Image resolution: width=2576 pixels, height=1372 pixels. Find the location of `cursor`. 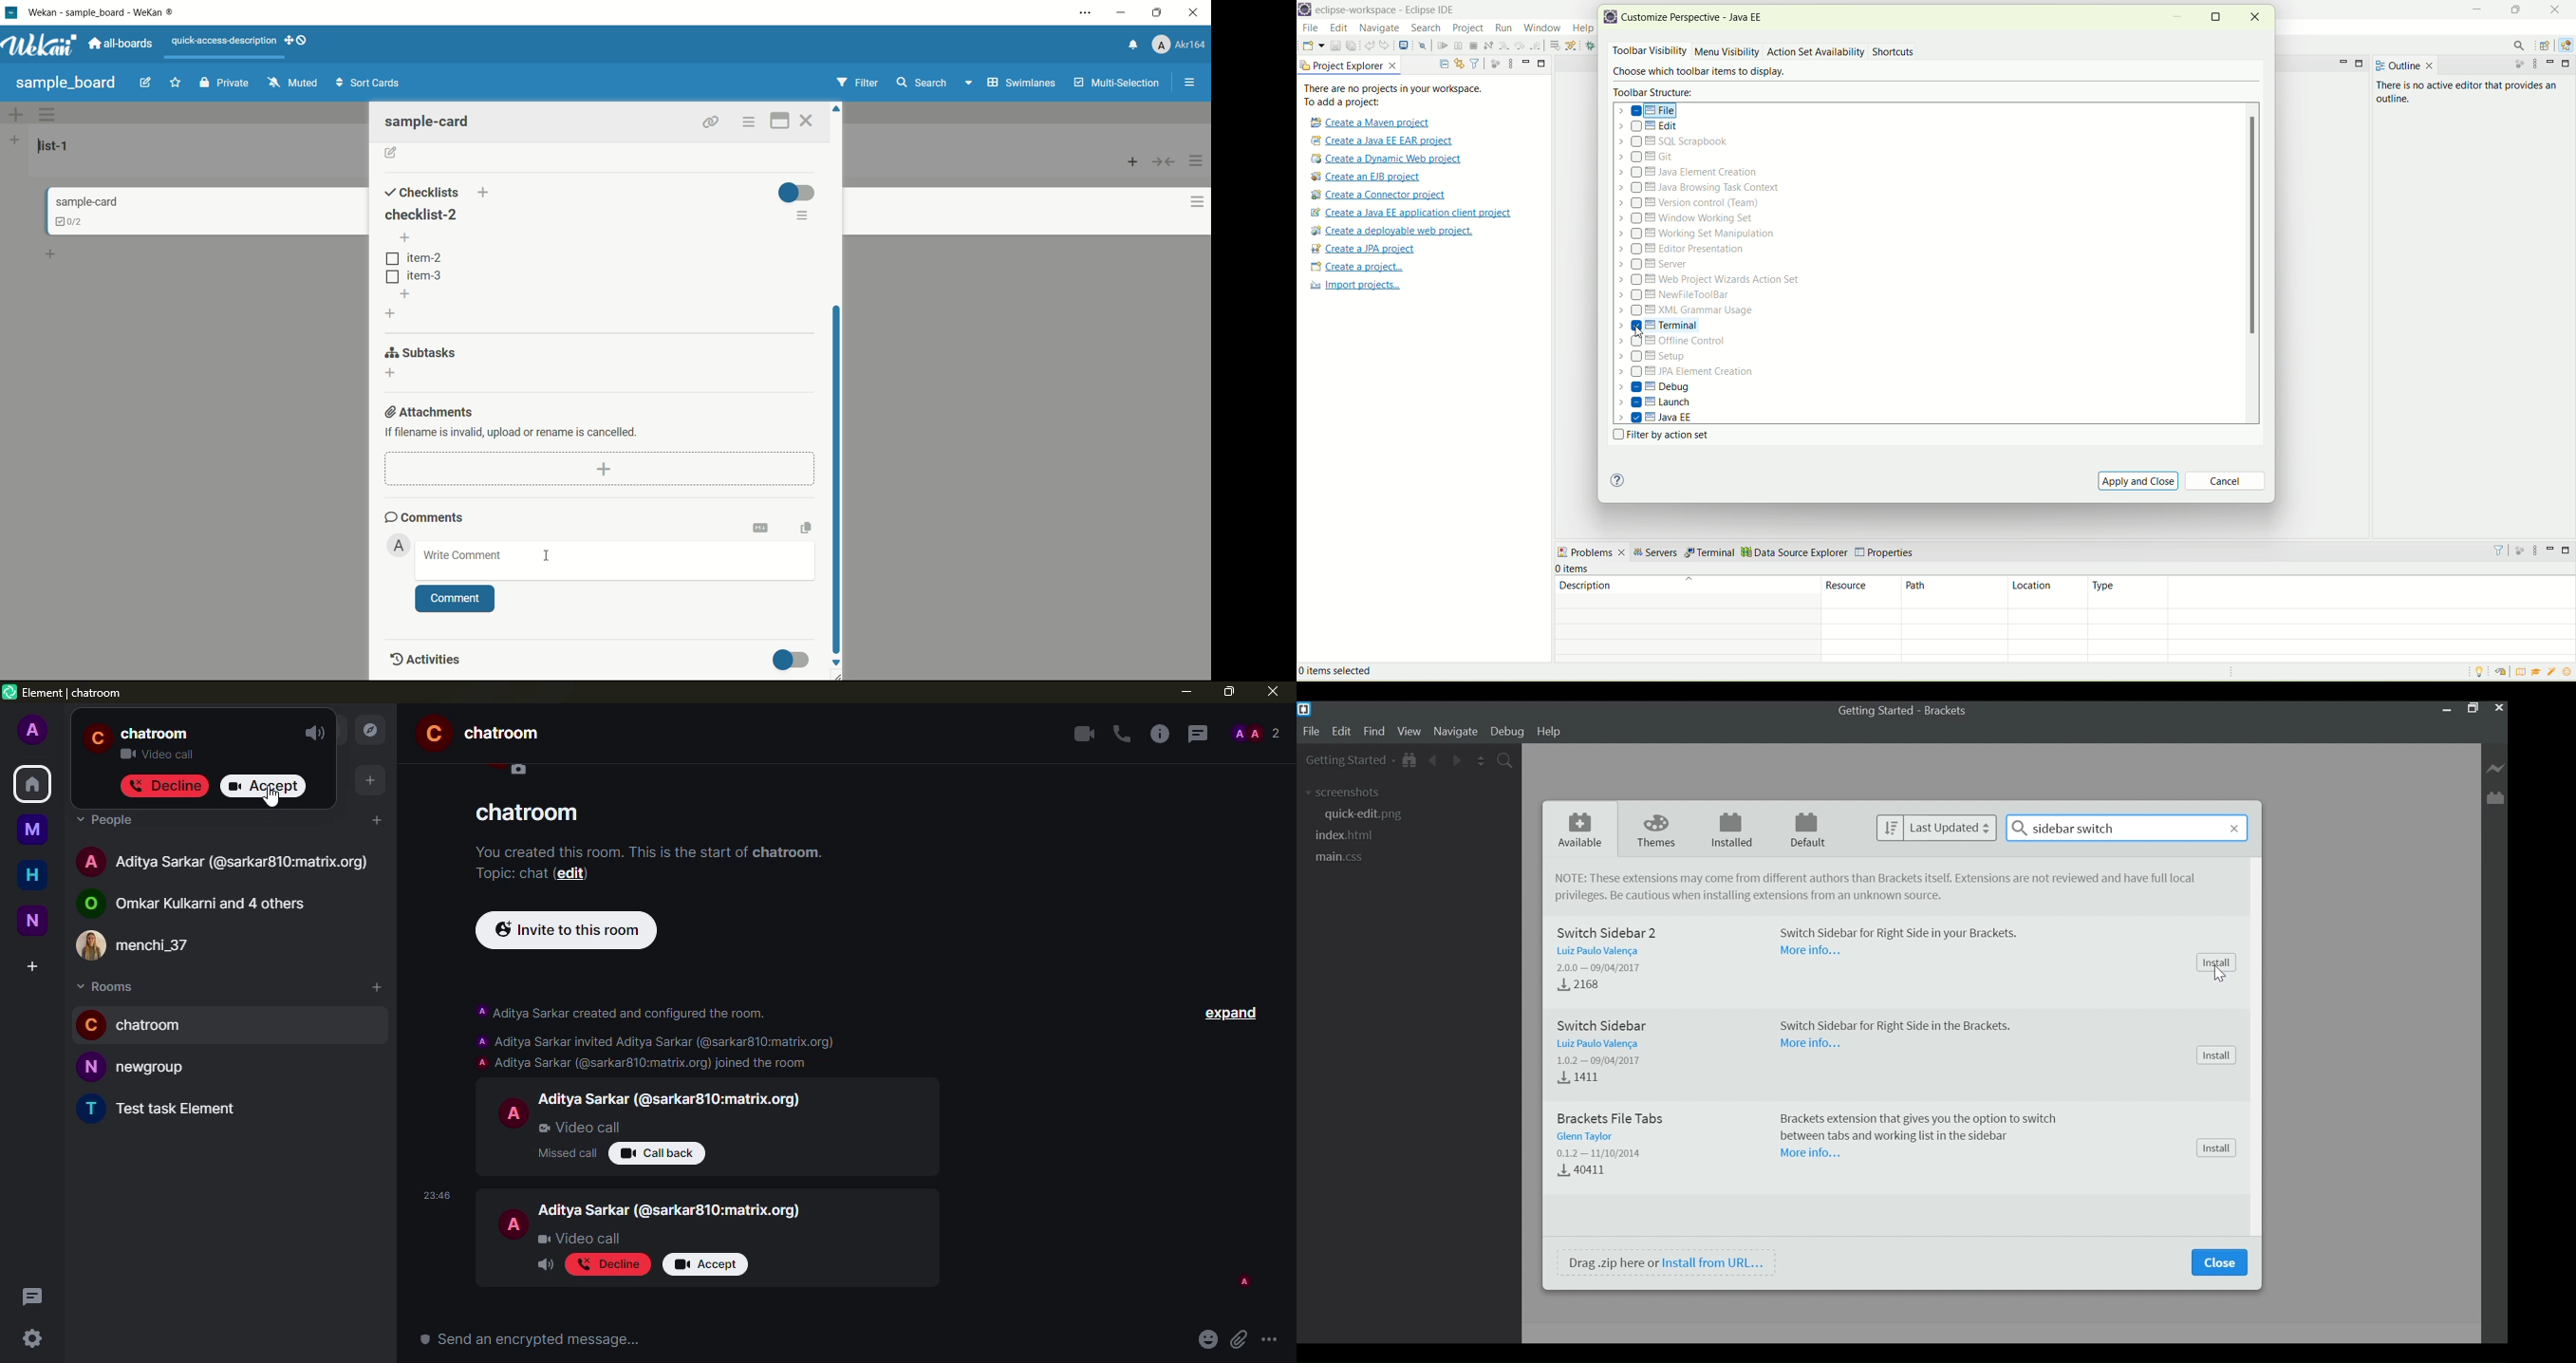

cursor is located at coordinates (2220, 974).